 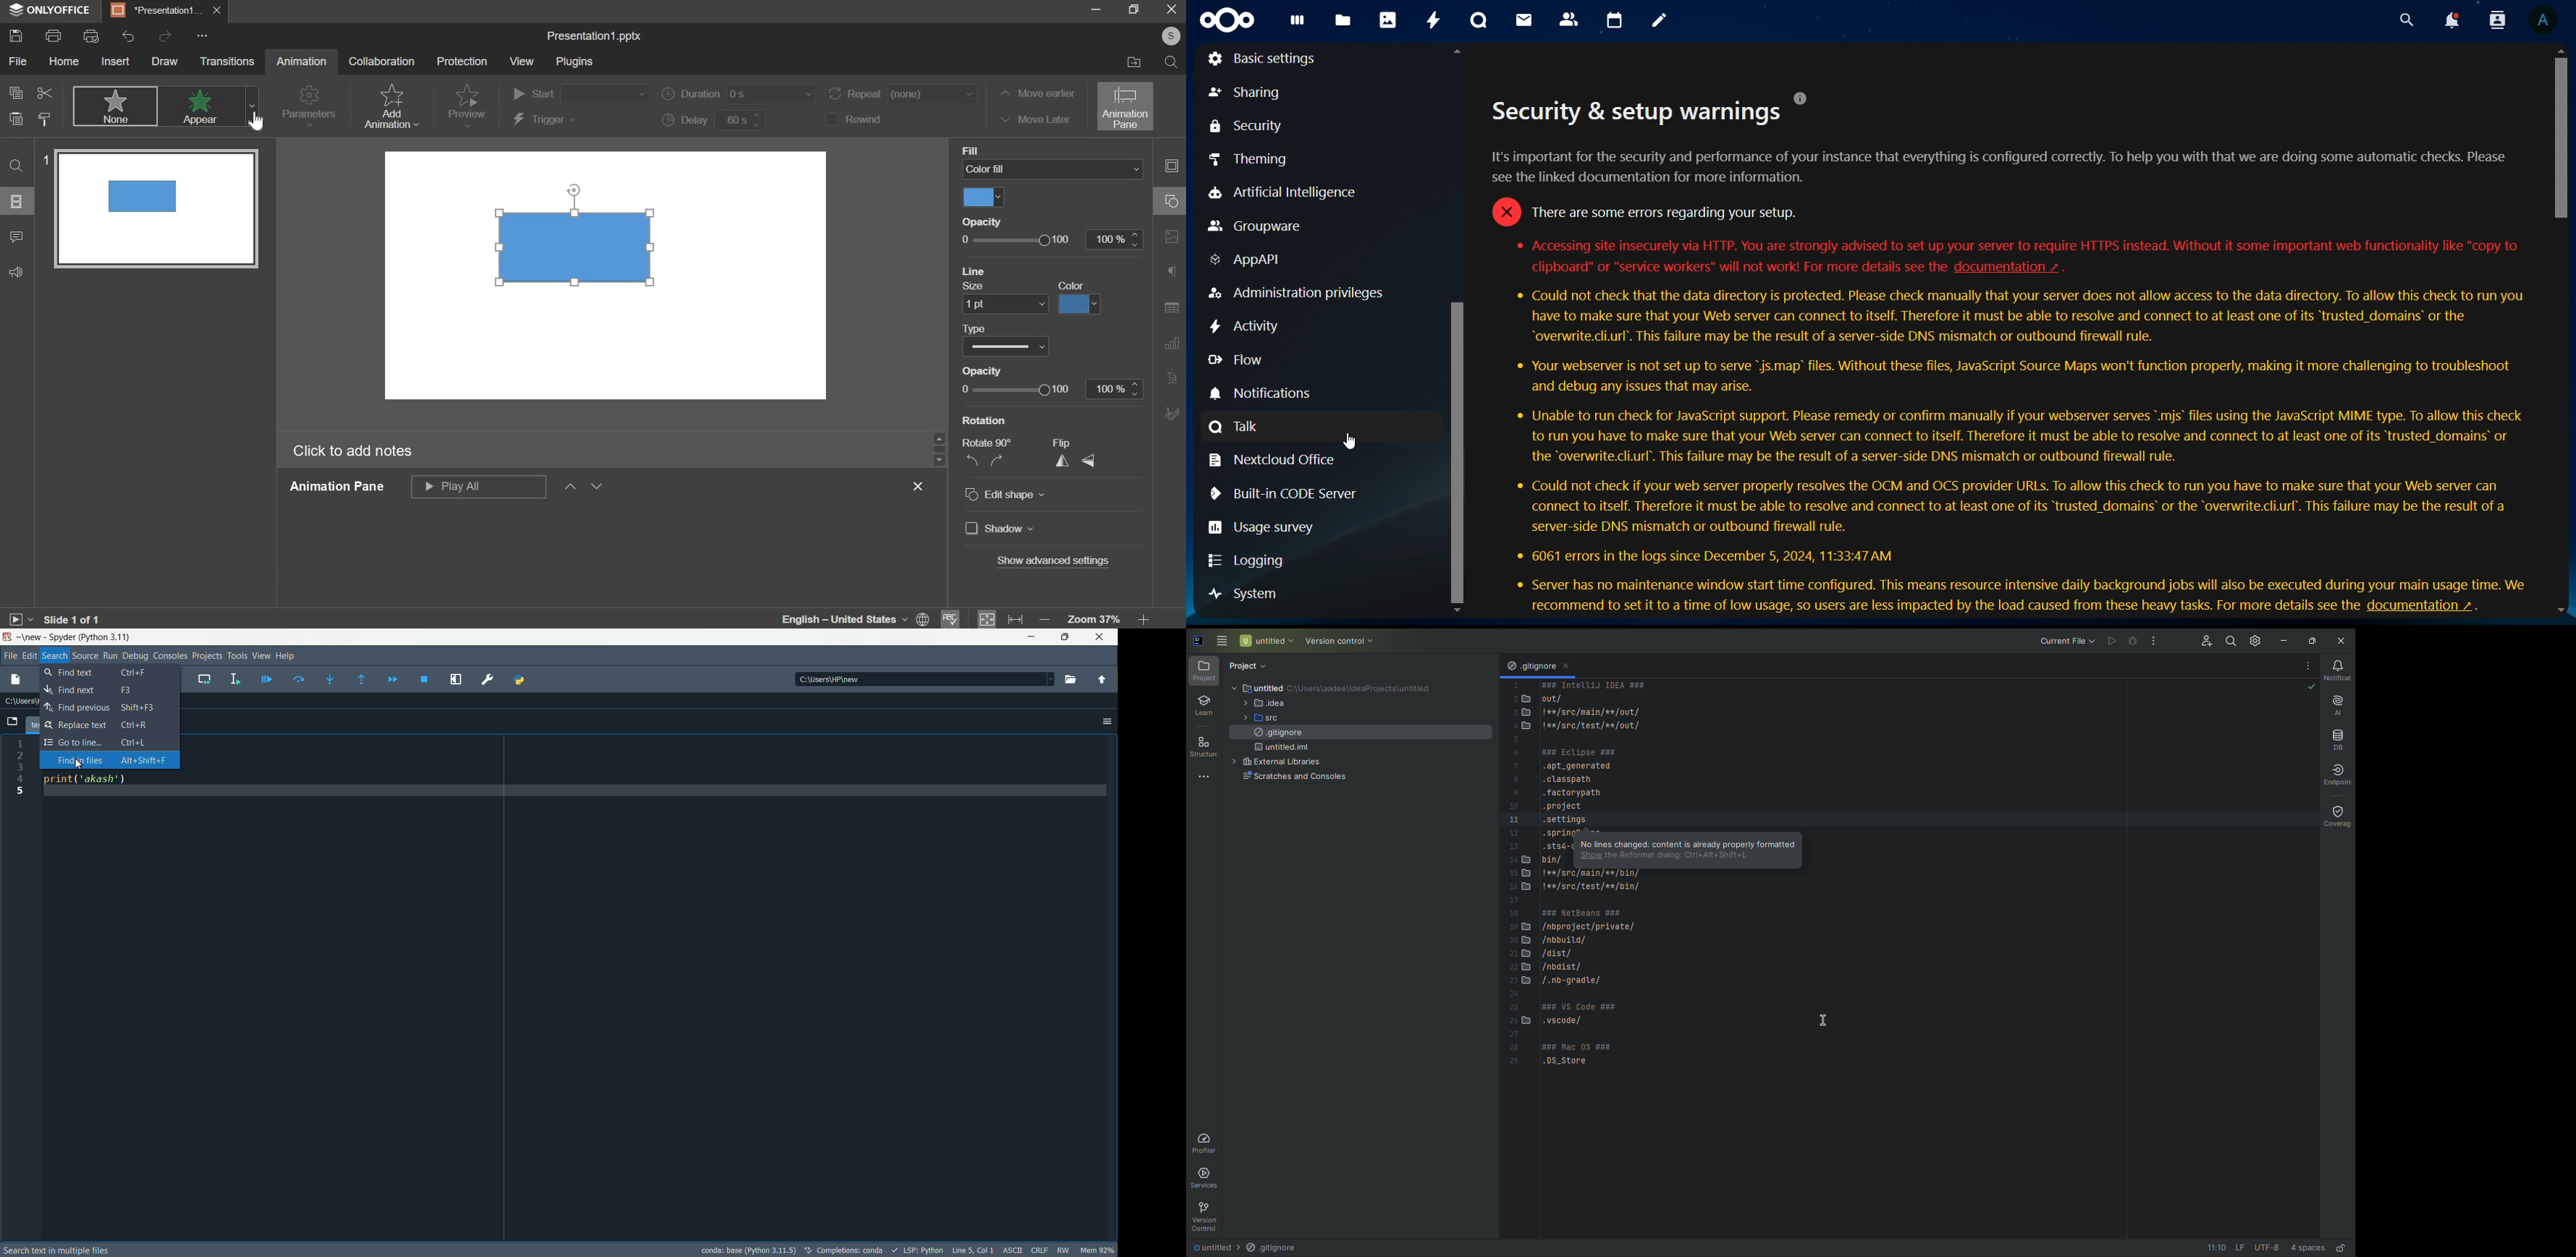 What do you see at coordinates (1038, 93) in the screenshot?
I see `move earlier` at bounding box center [1038, 93].